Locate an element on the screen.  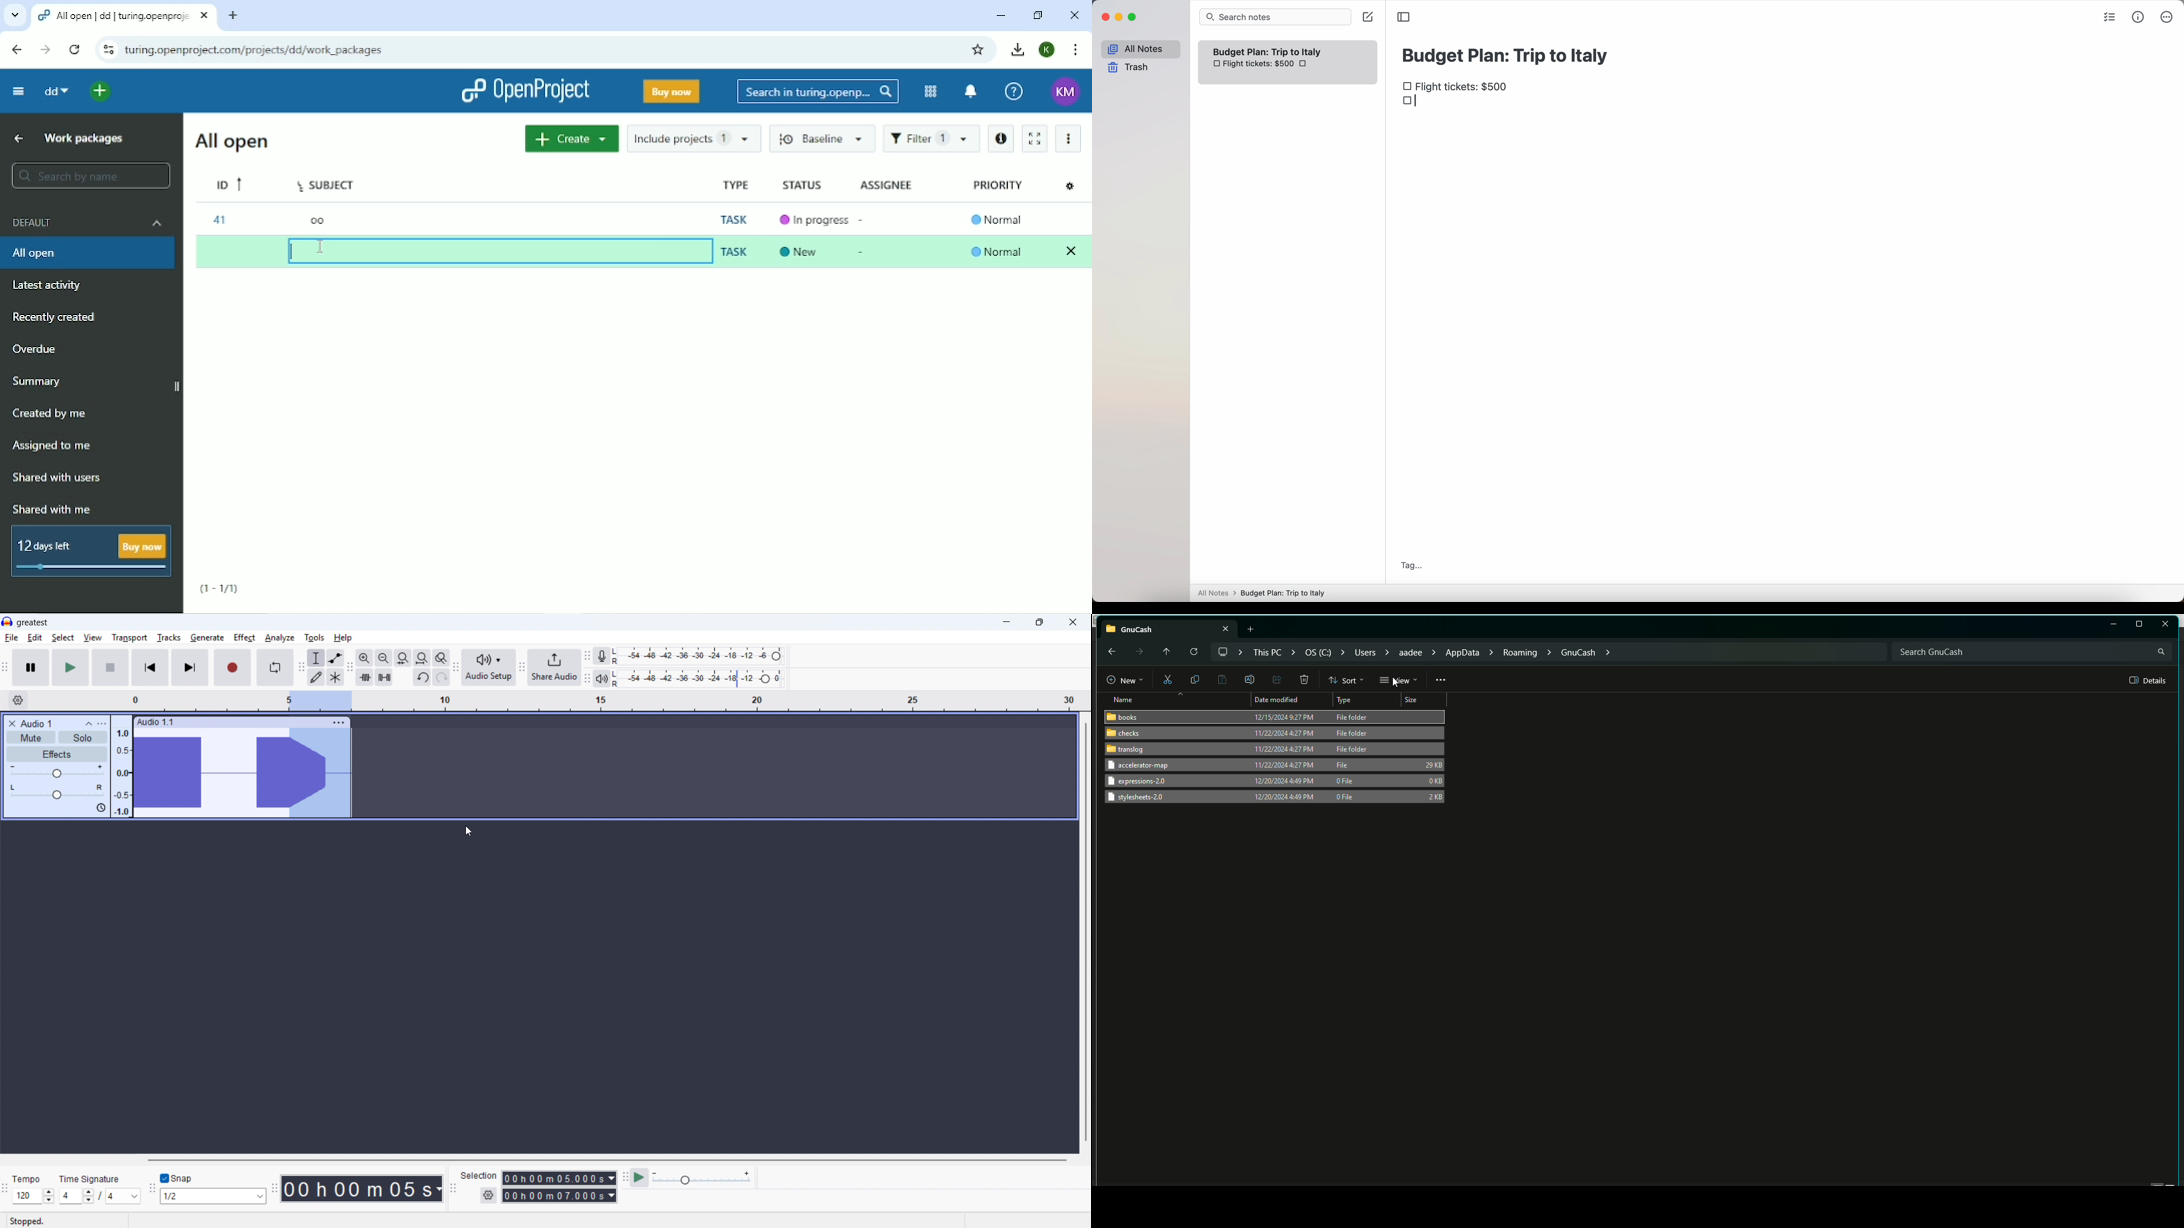
Audio setup toolbar  is located at coordinates (457, 669).